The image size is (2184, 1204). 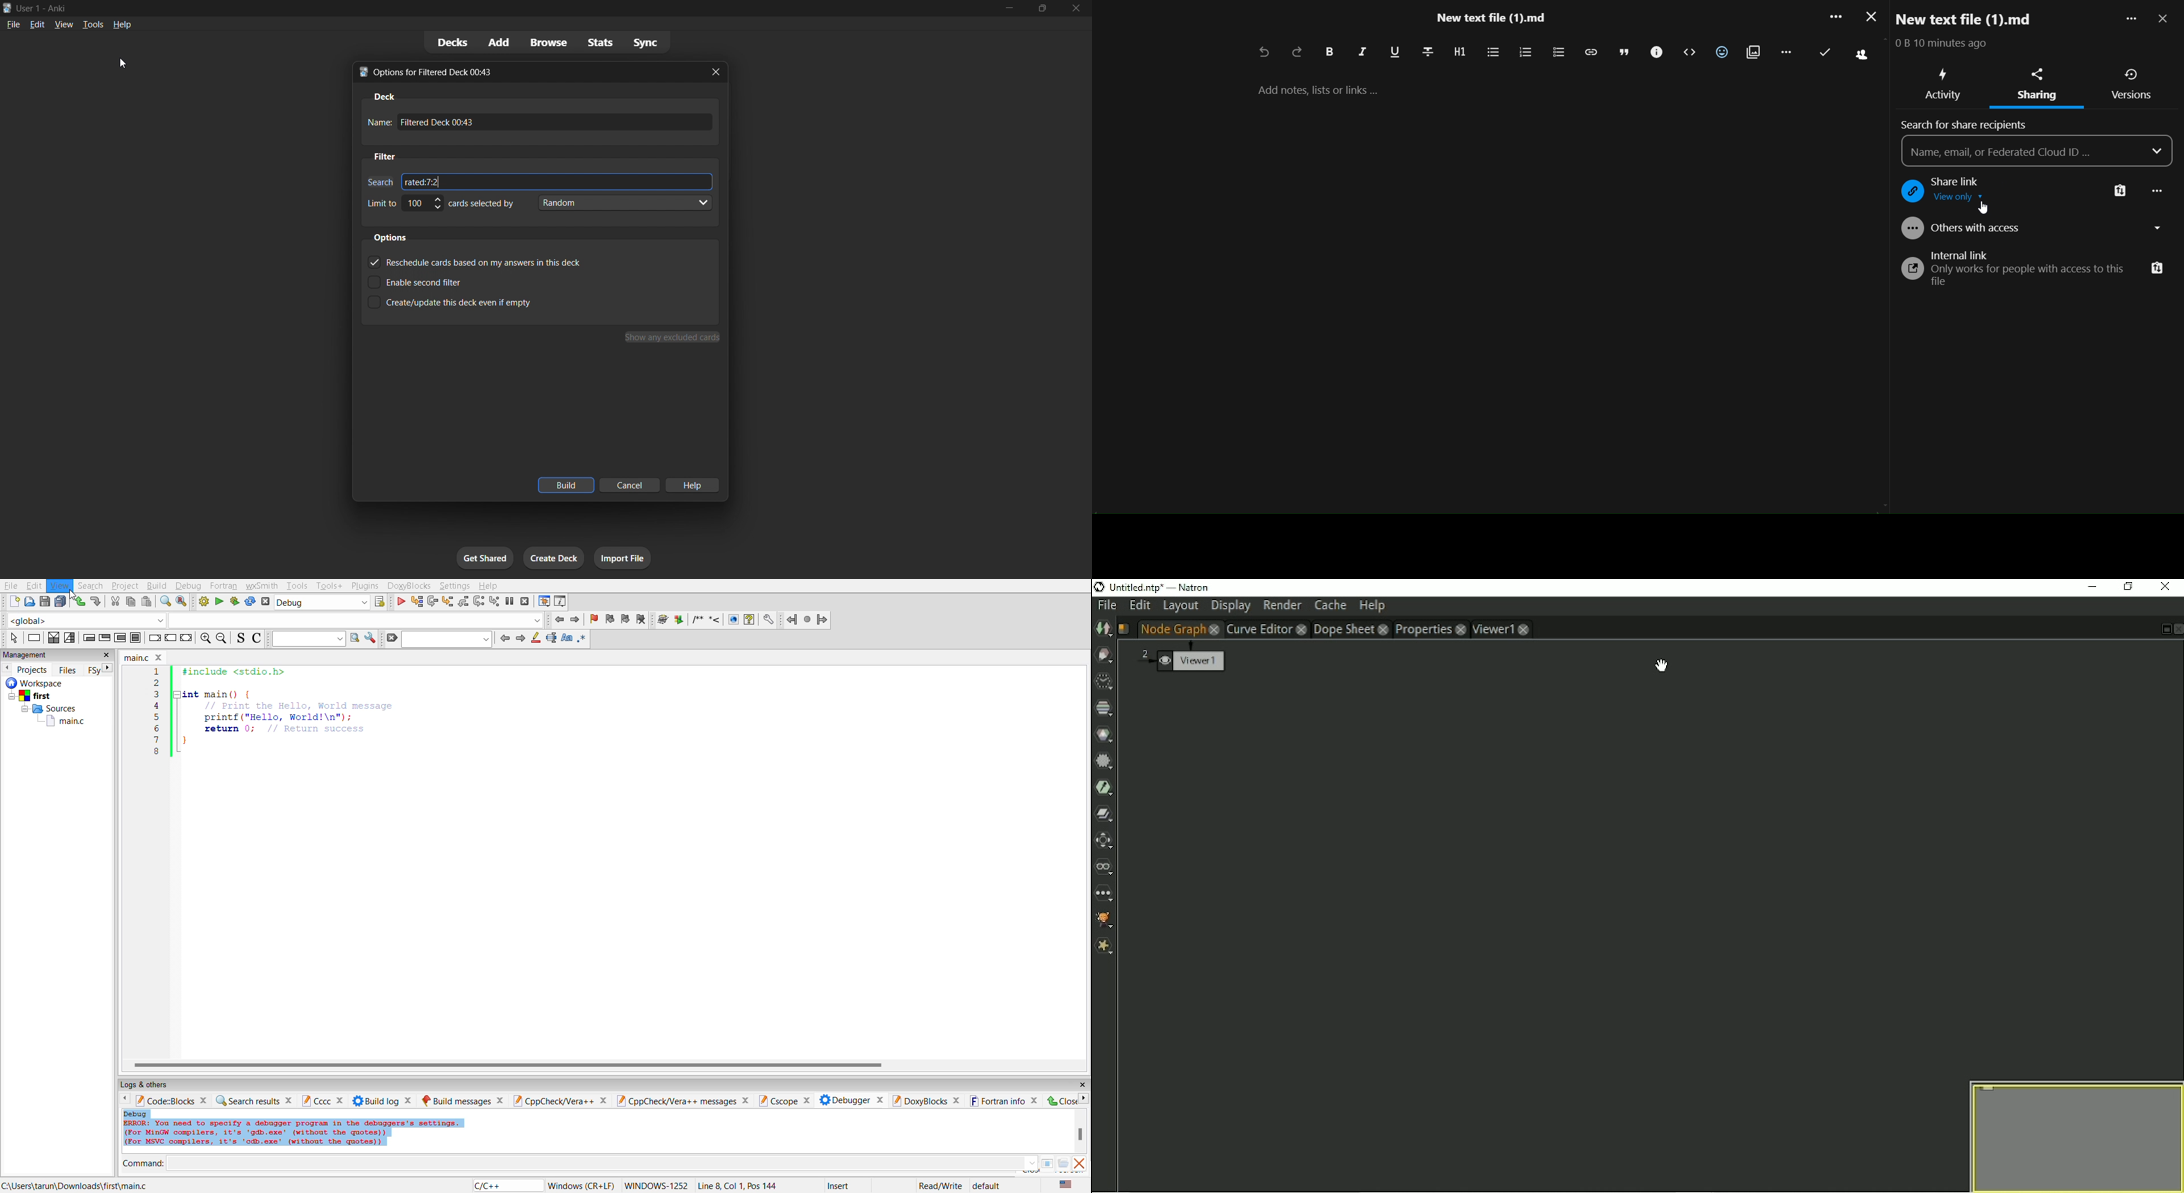 What do you see at coordinates (1490, 20) in the screenshot?
I see `file name` at bounding box center [1490, 20].